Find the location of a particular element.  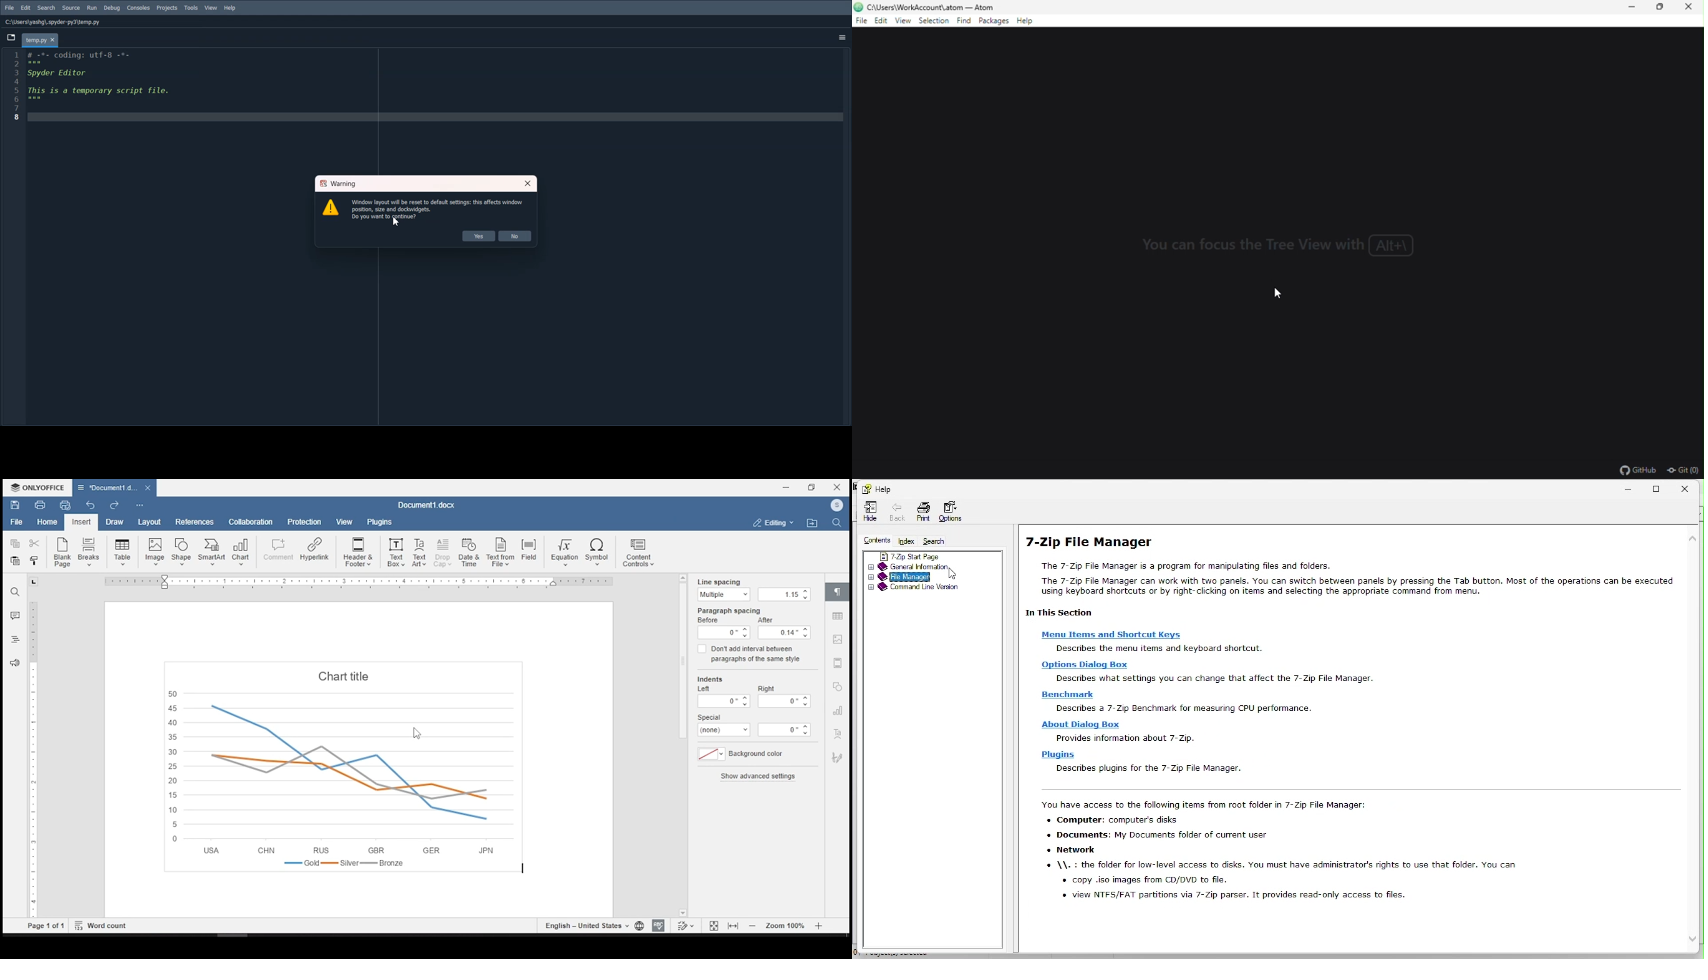

find is located at coordinates (962, 21).